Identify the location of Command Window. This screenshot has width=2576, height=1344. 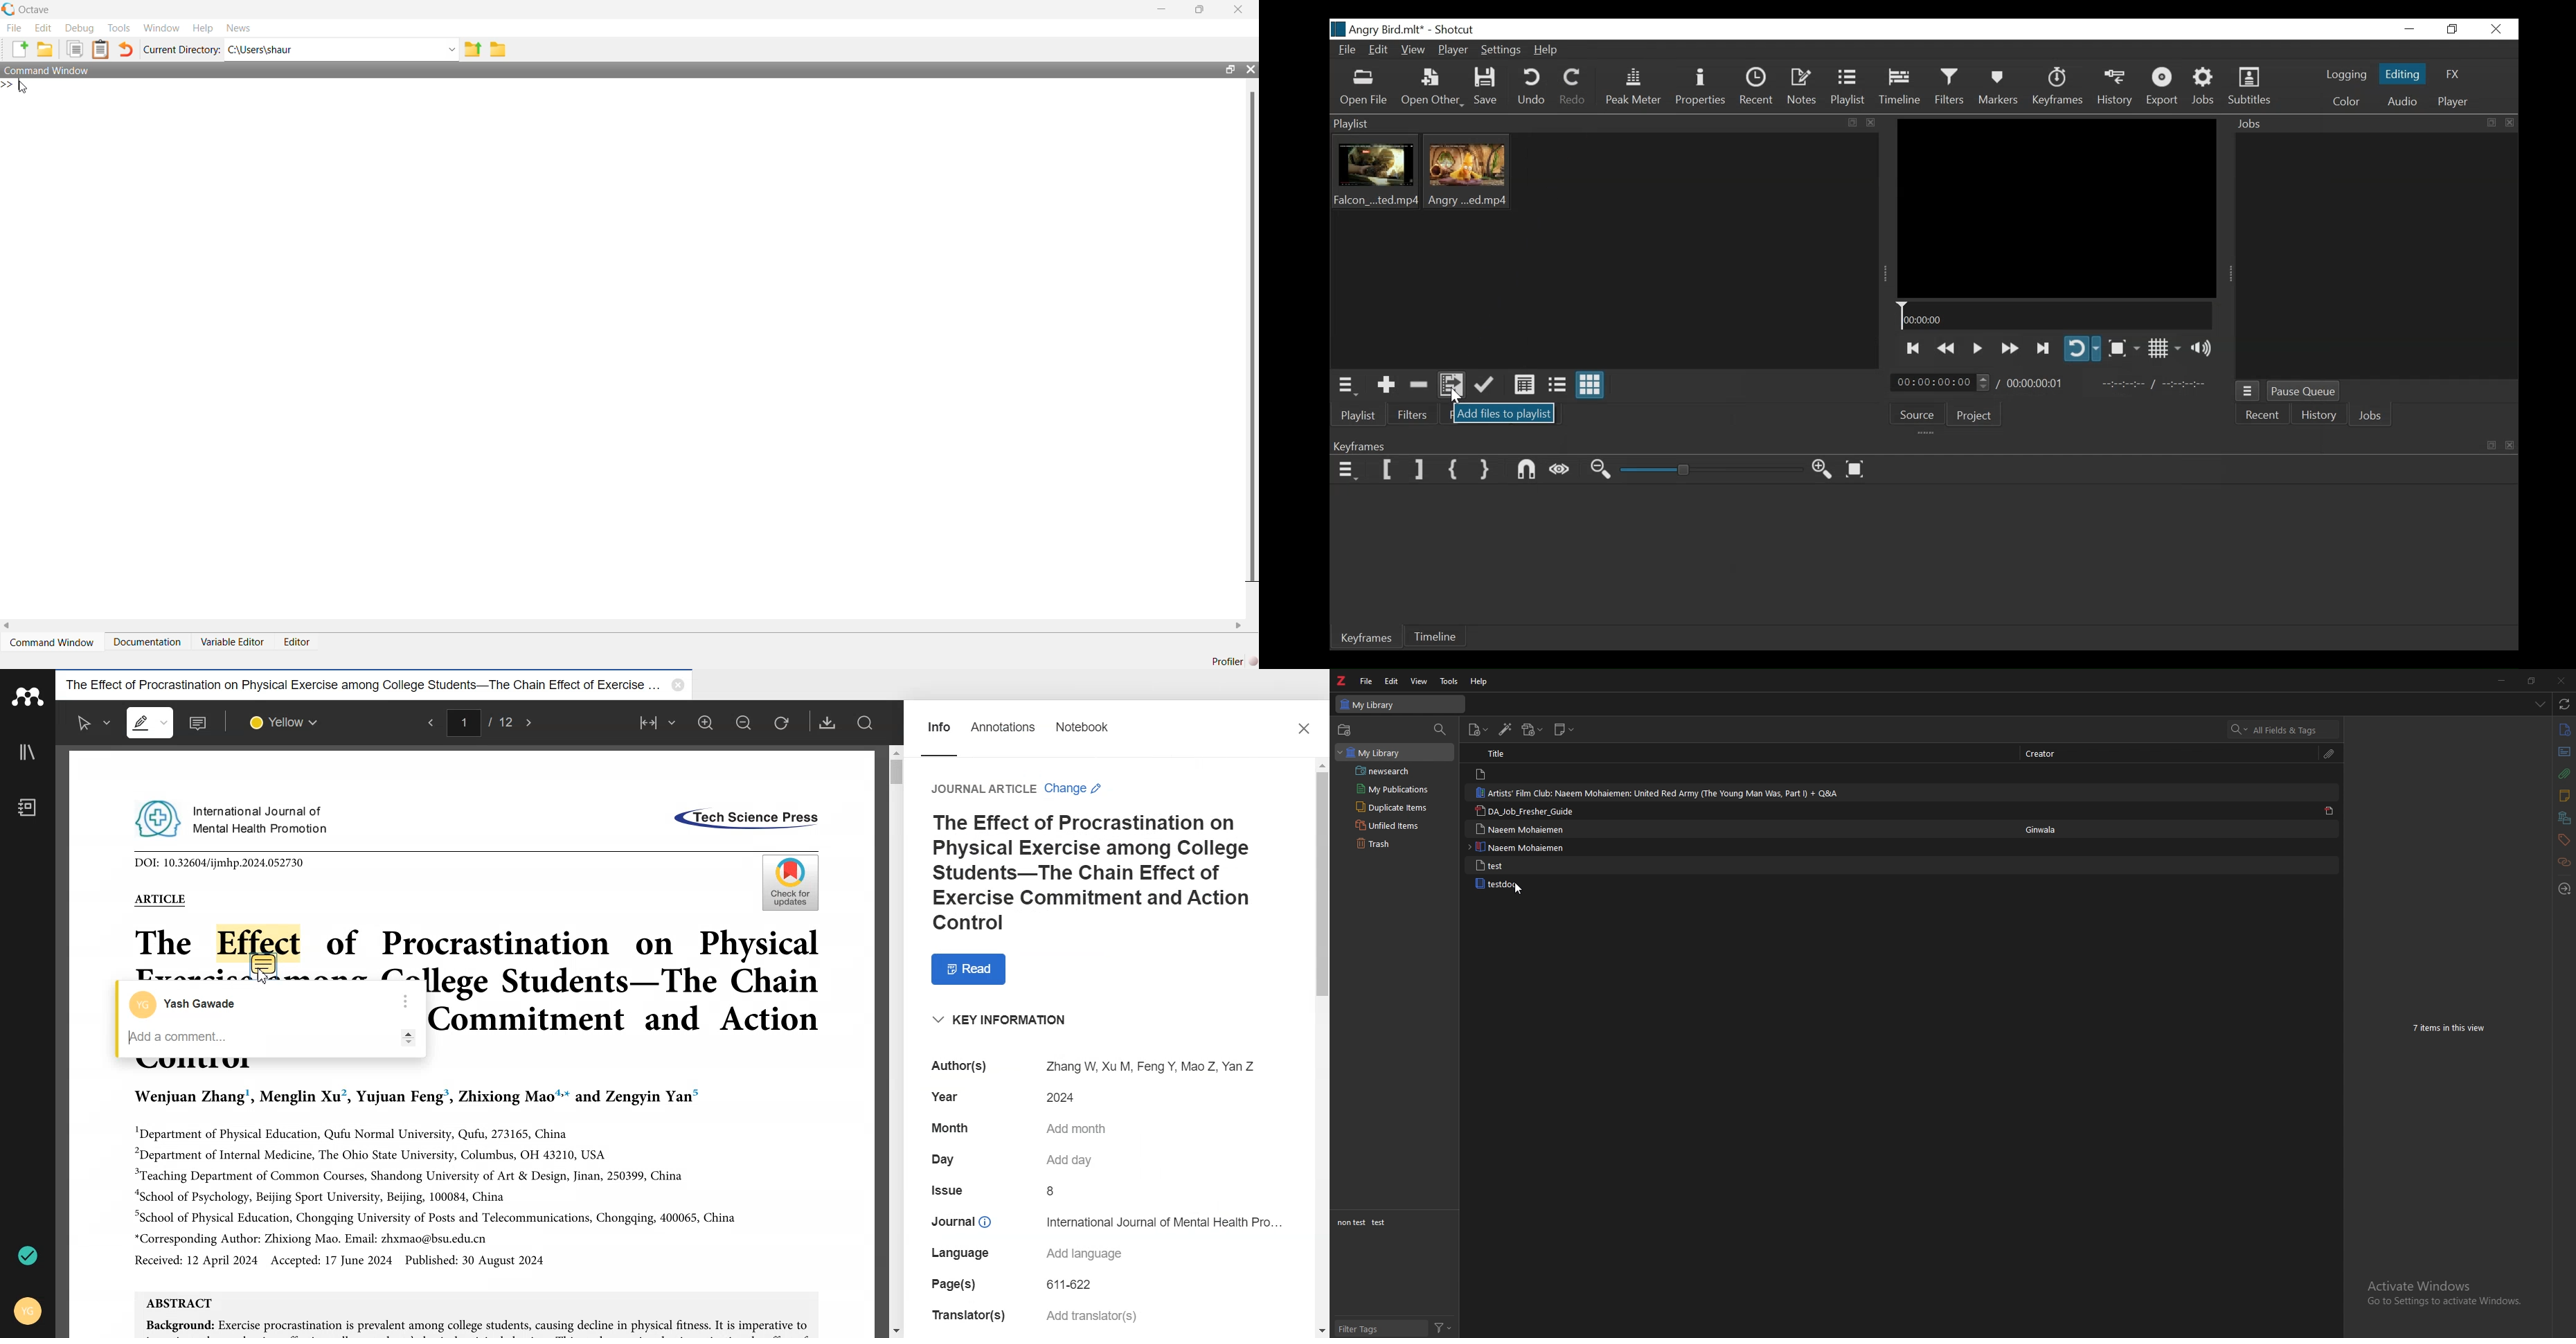
(54, 642).